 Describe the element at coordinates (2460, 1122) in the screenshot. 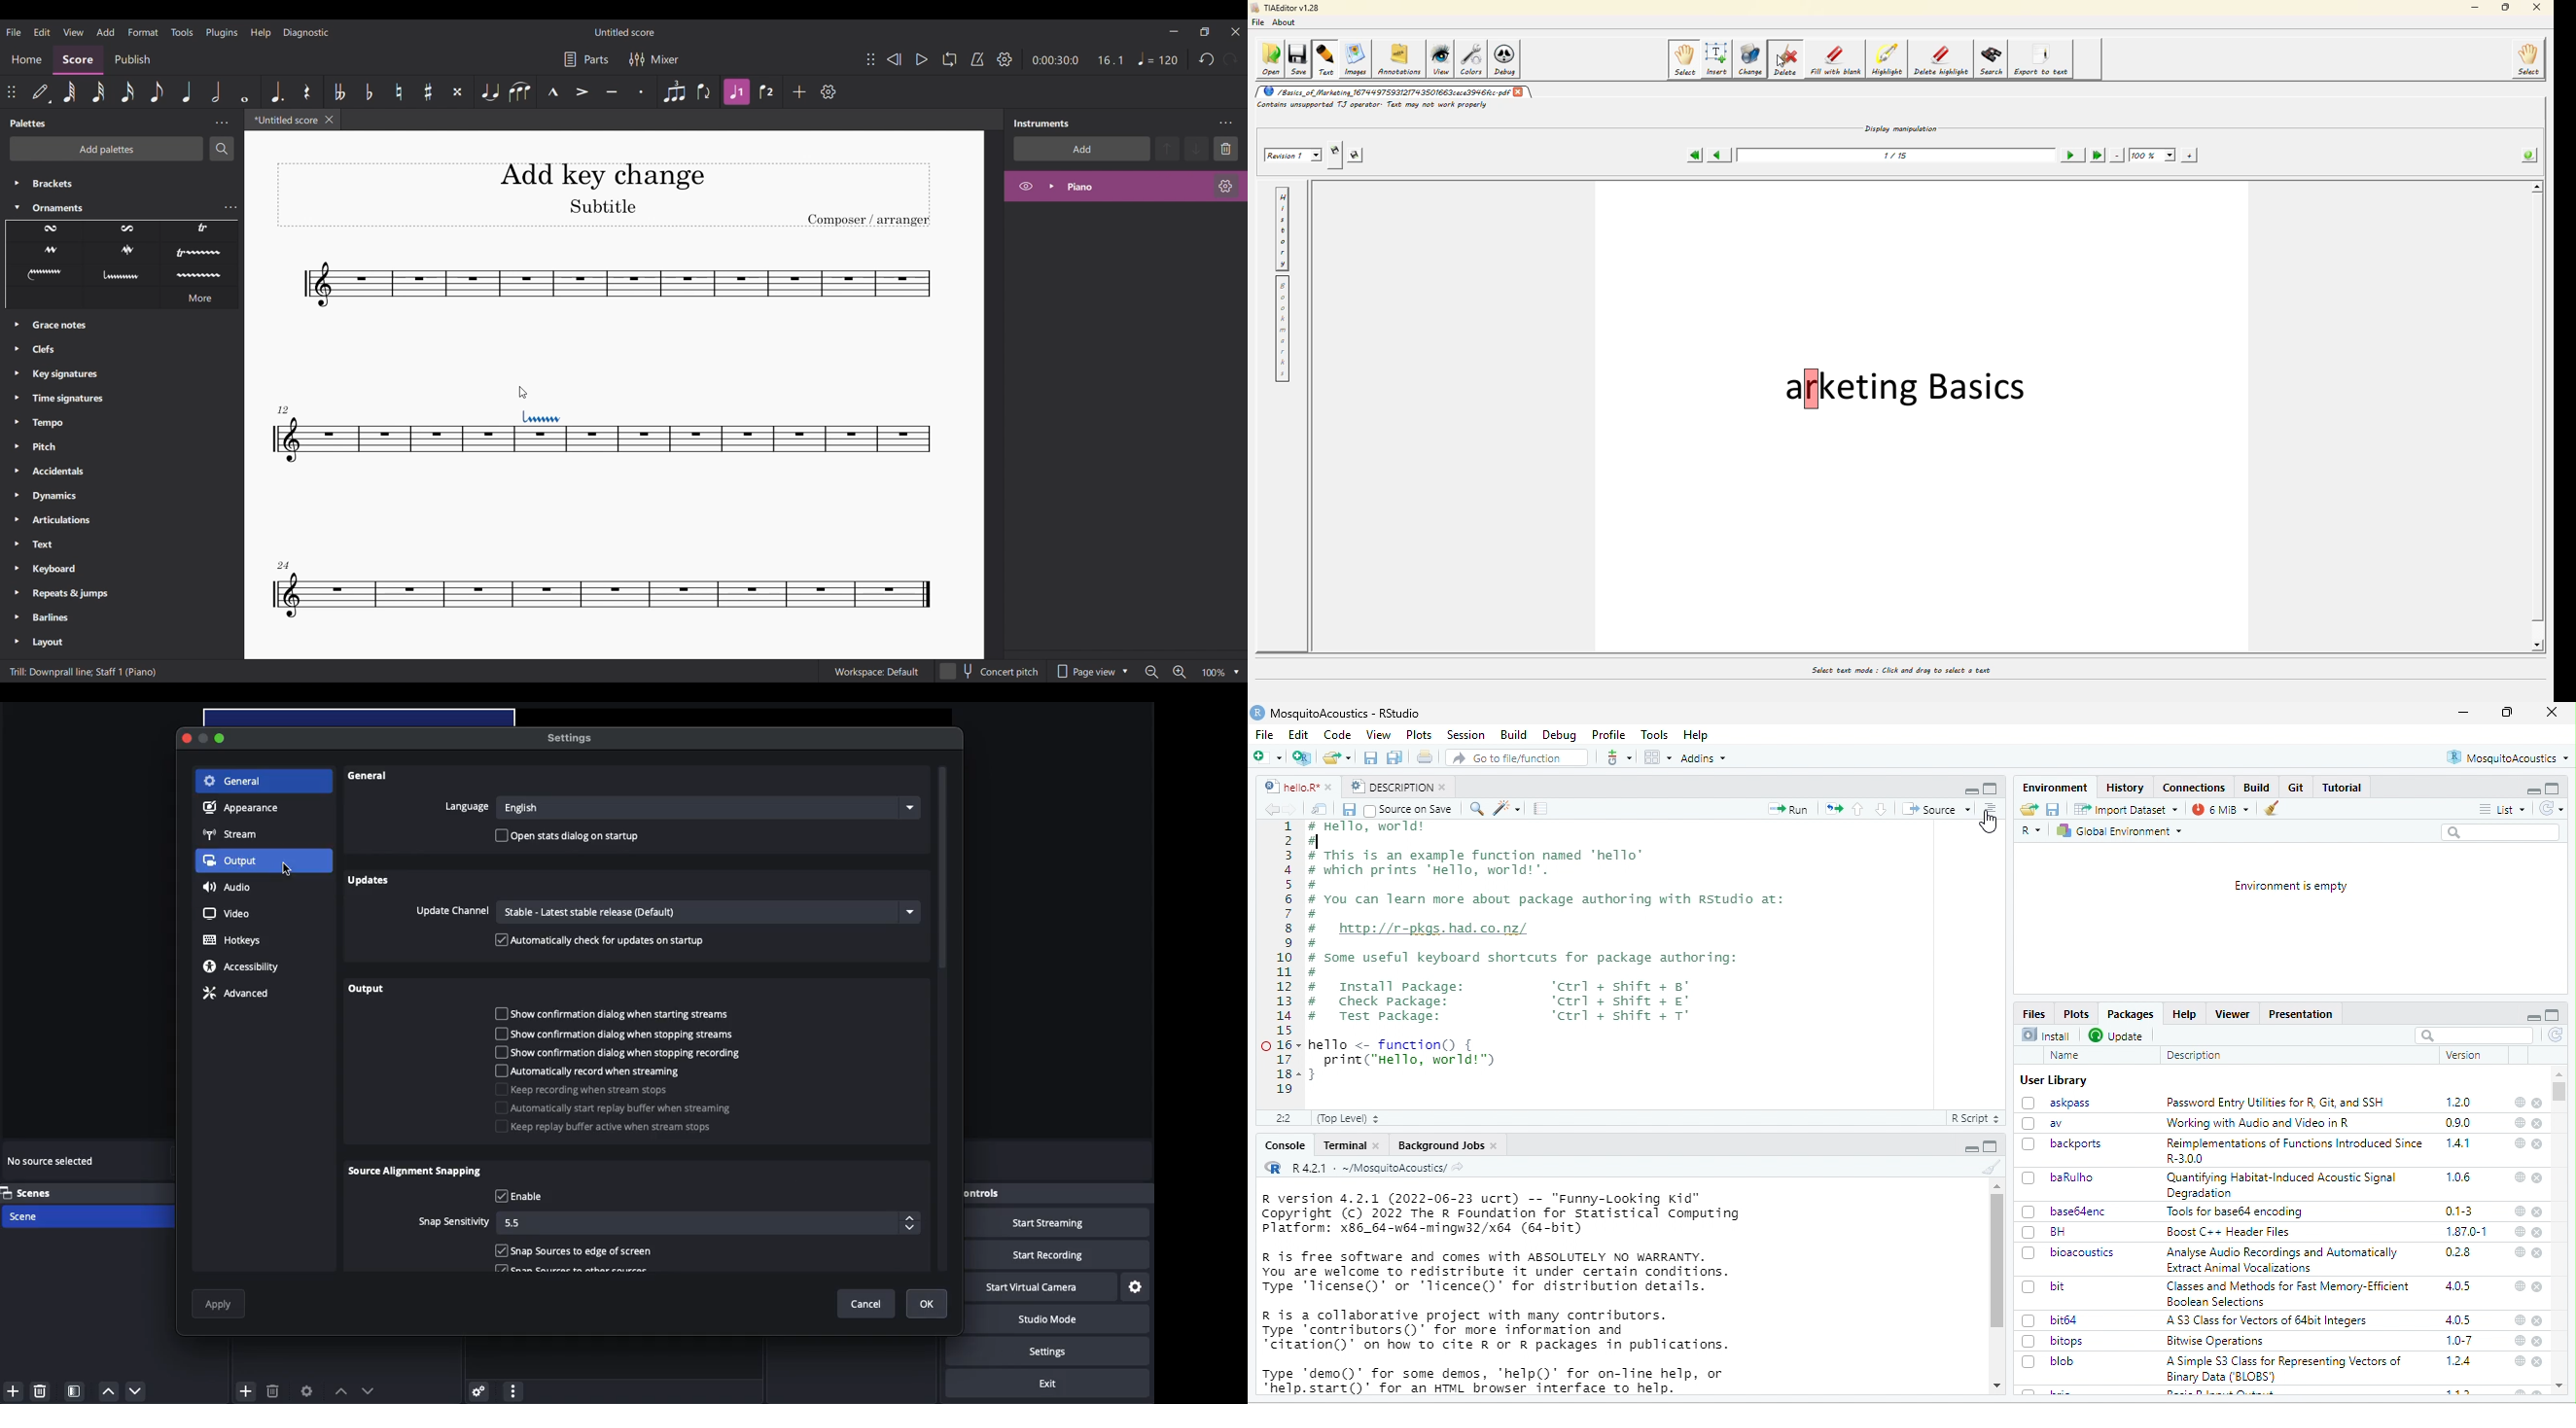

I see `0.9.0` at that location.